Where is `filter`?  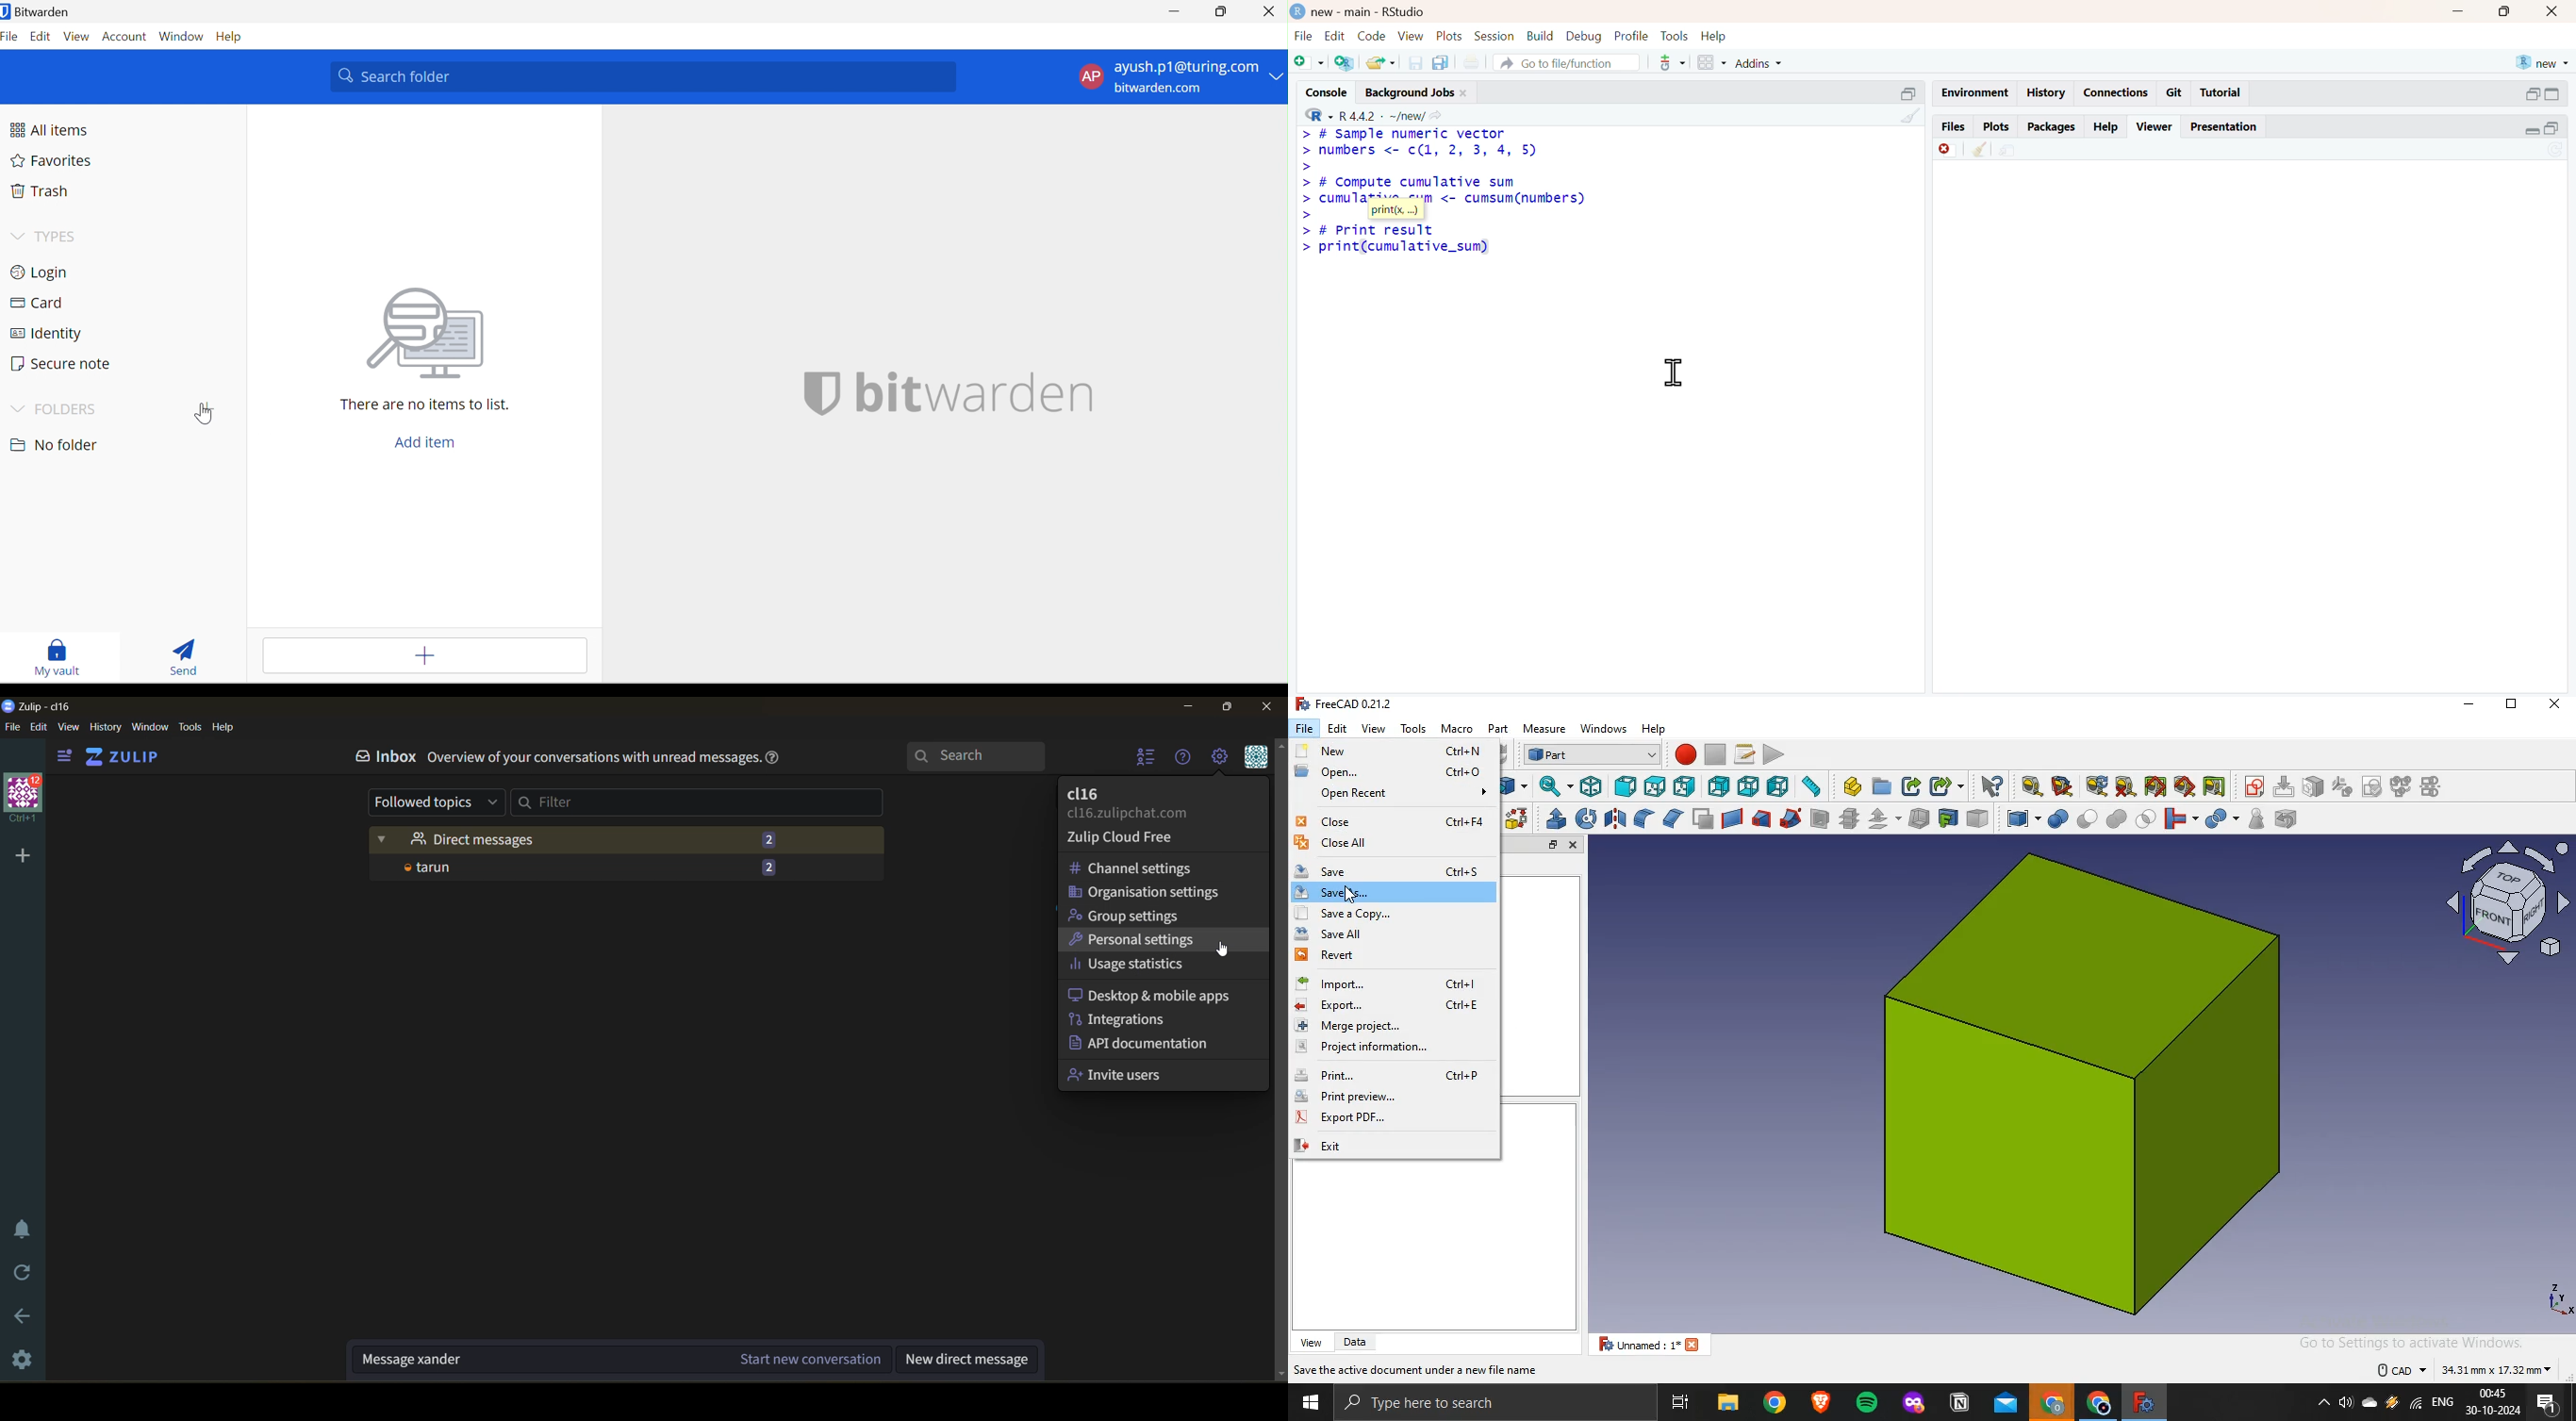 filter is located at coordinates (699, 803).